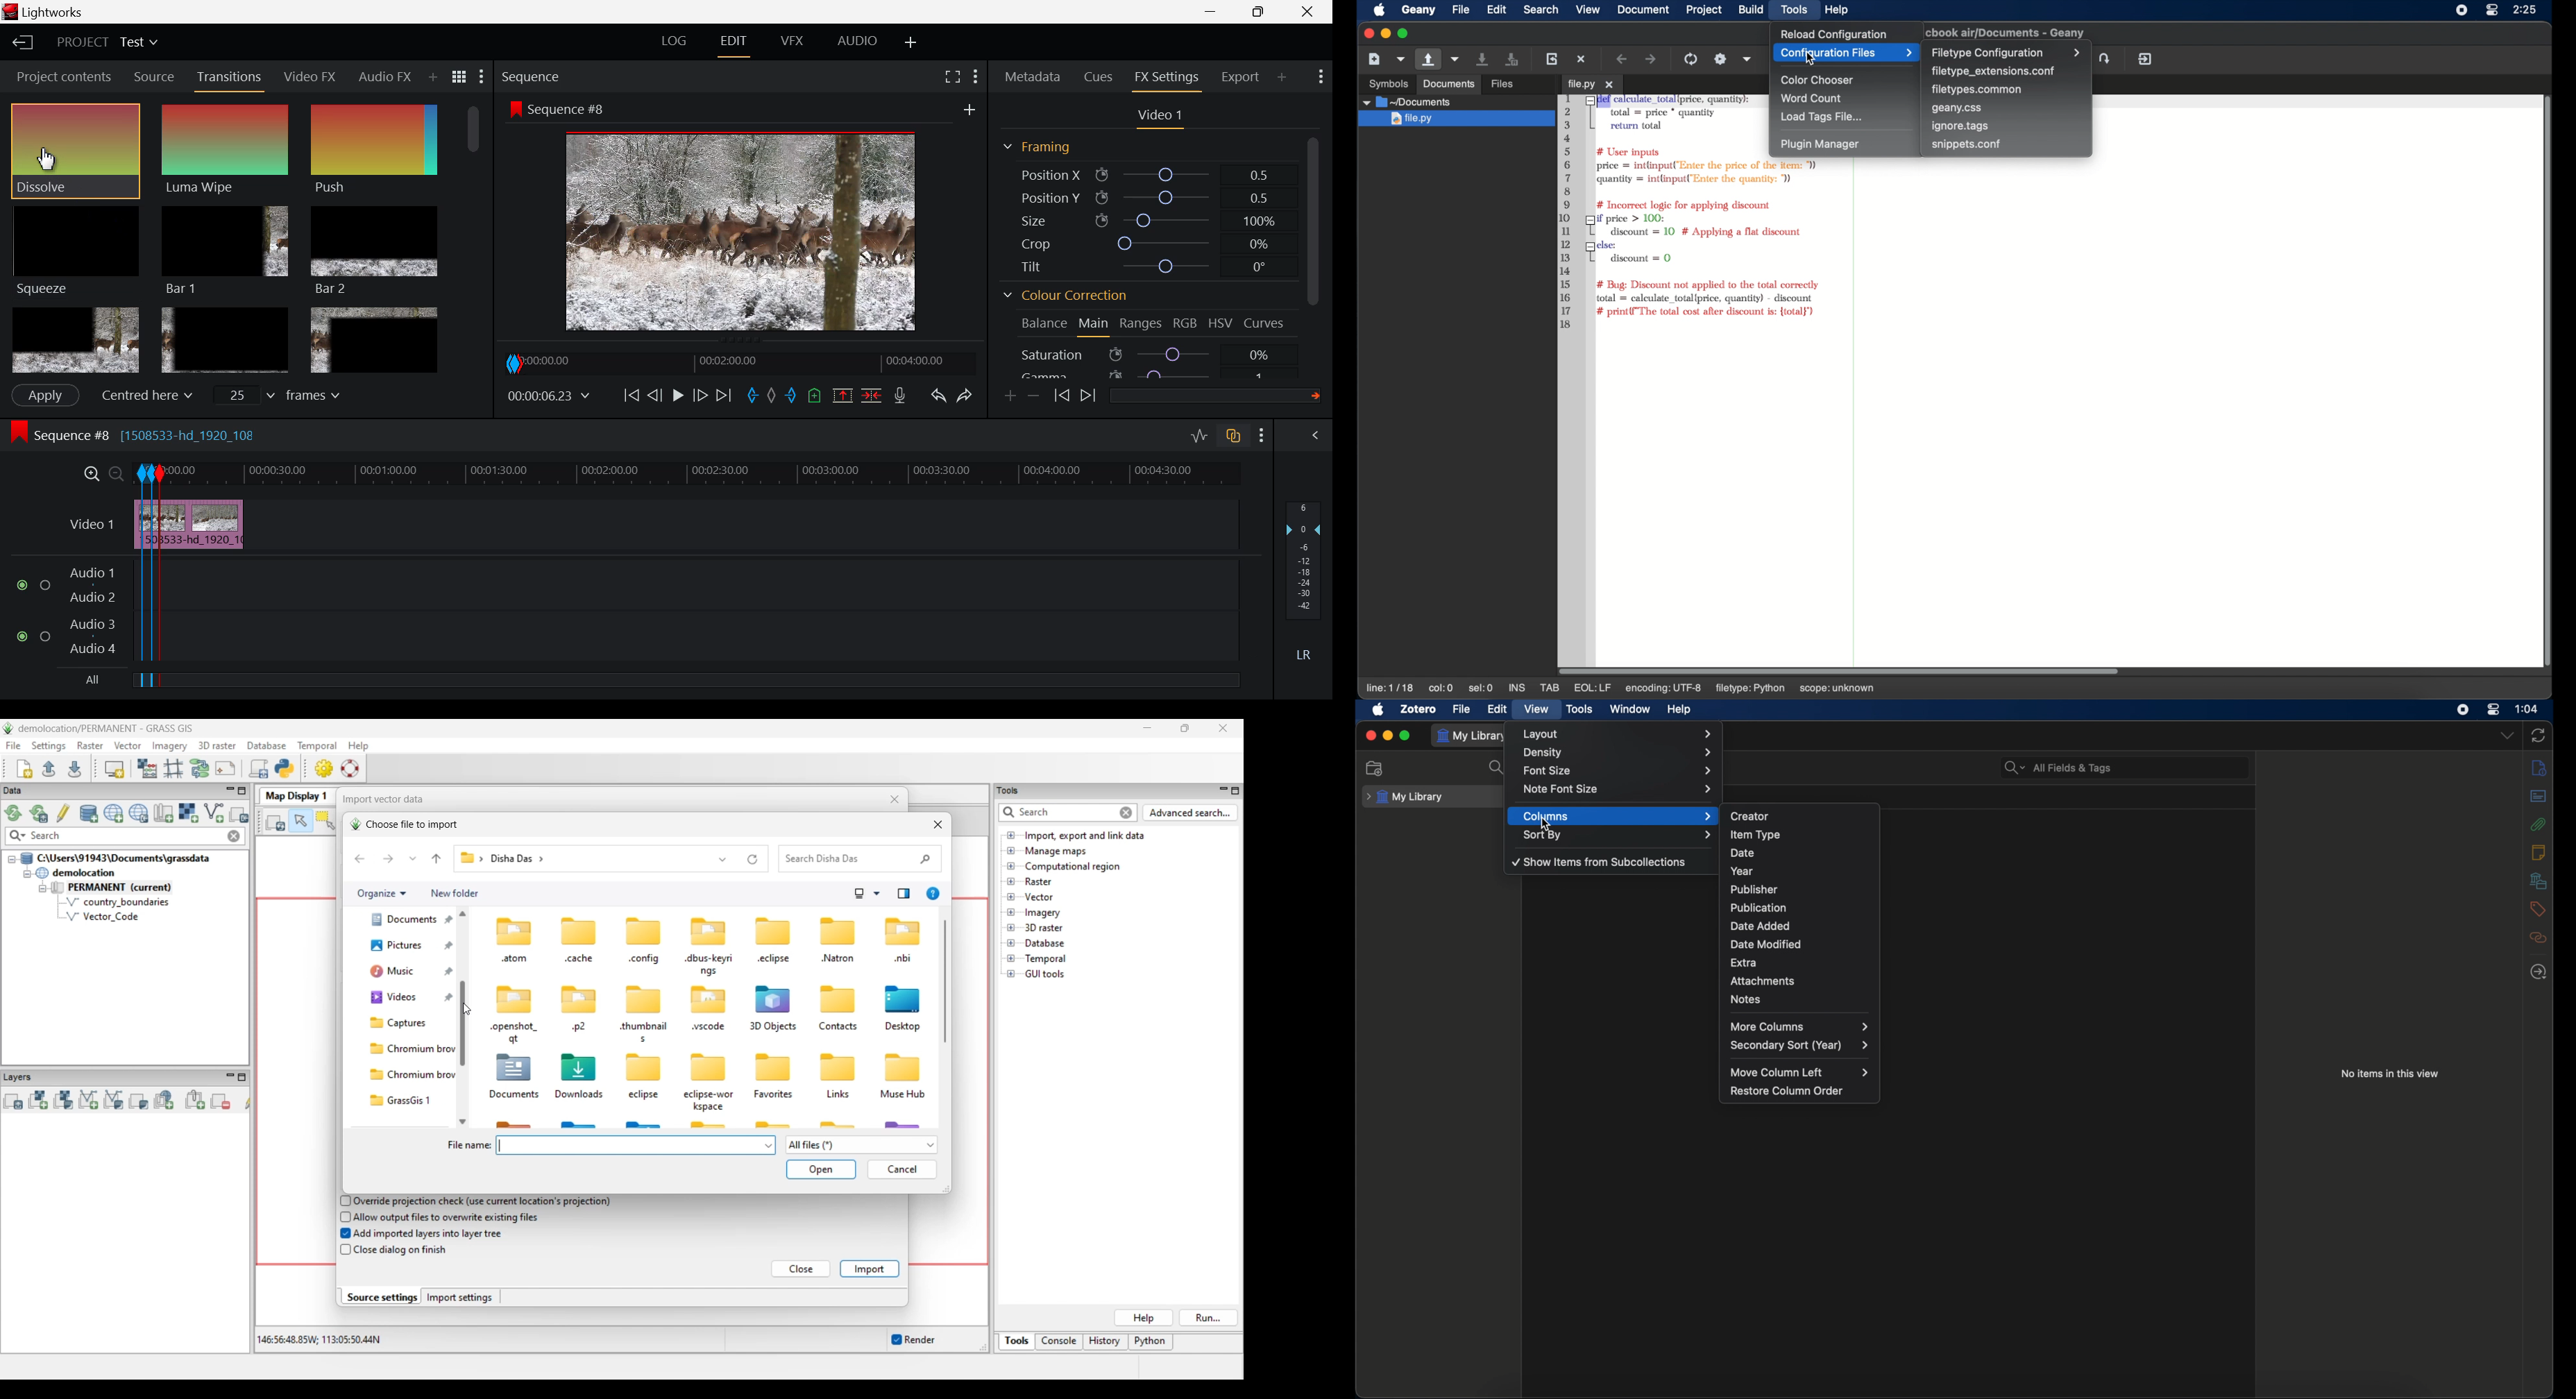 The image size is (2576, 1400). What do you see at coordinates (1462, 709) in the screenshot?
I see `file` at bounding box center [1462, 709].